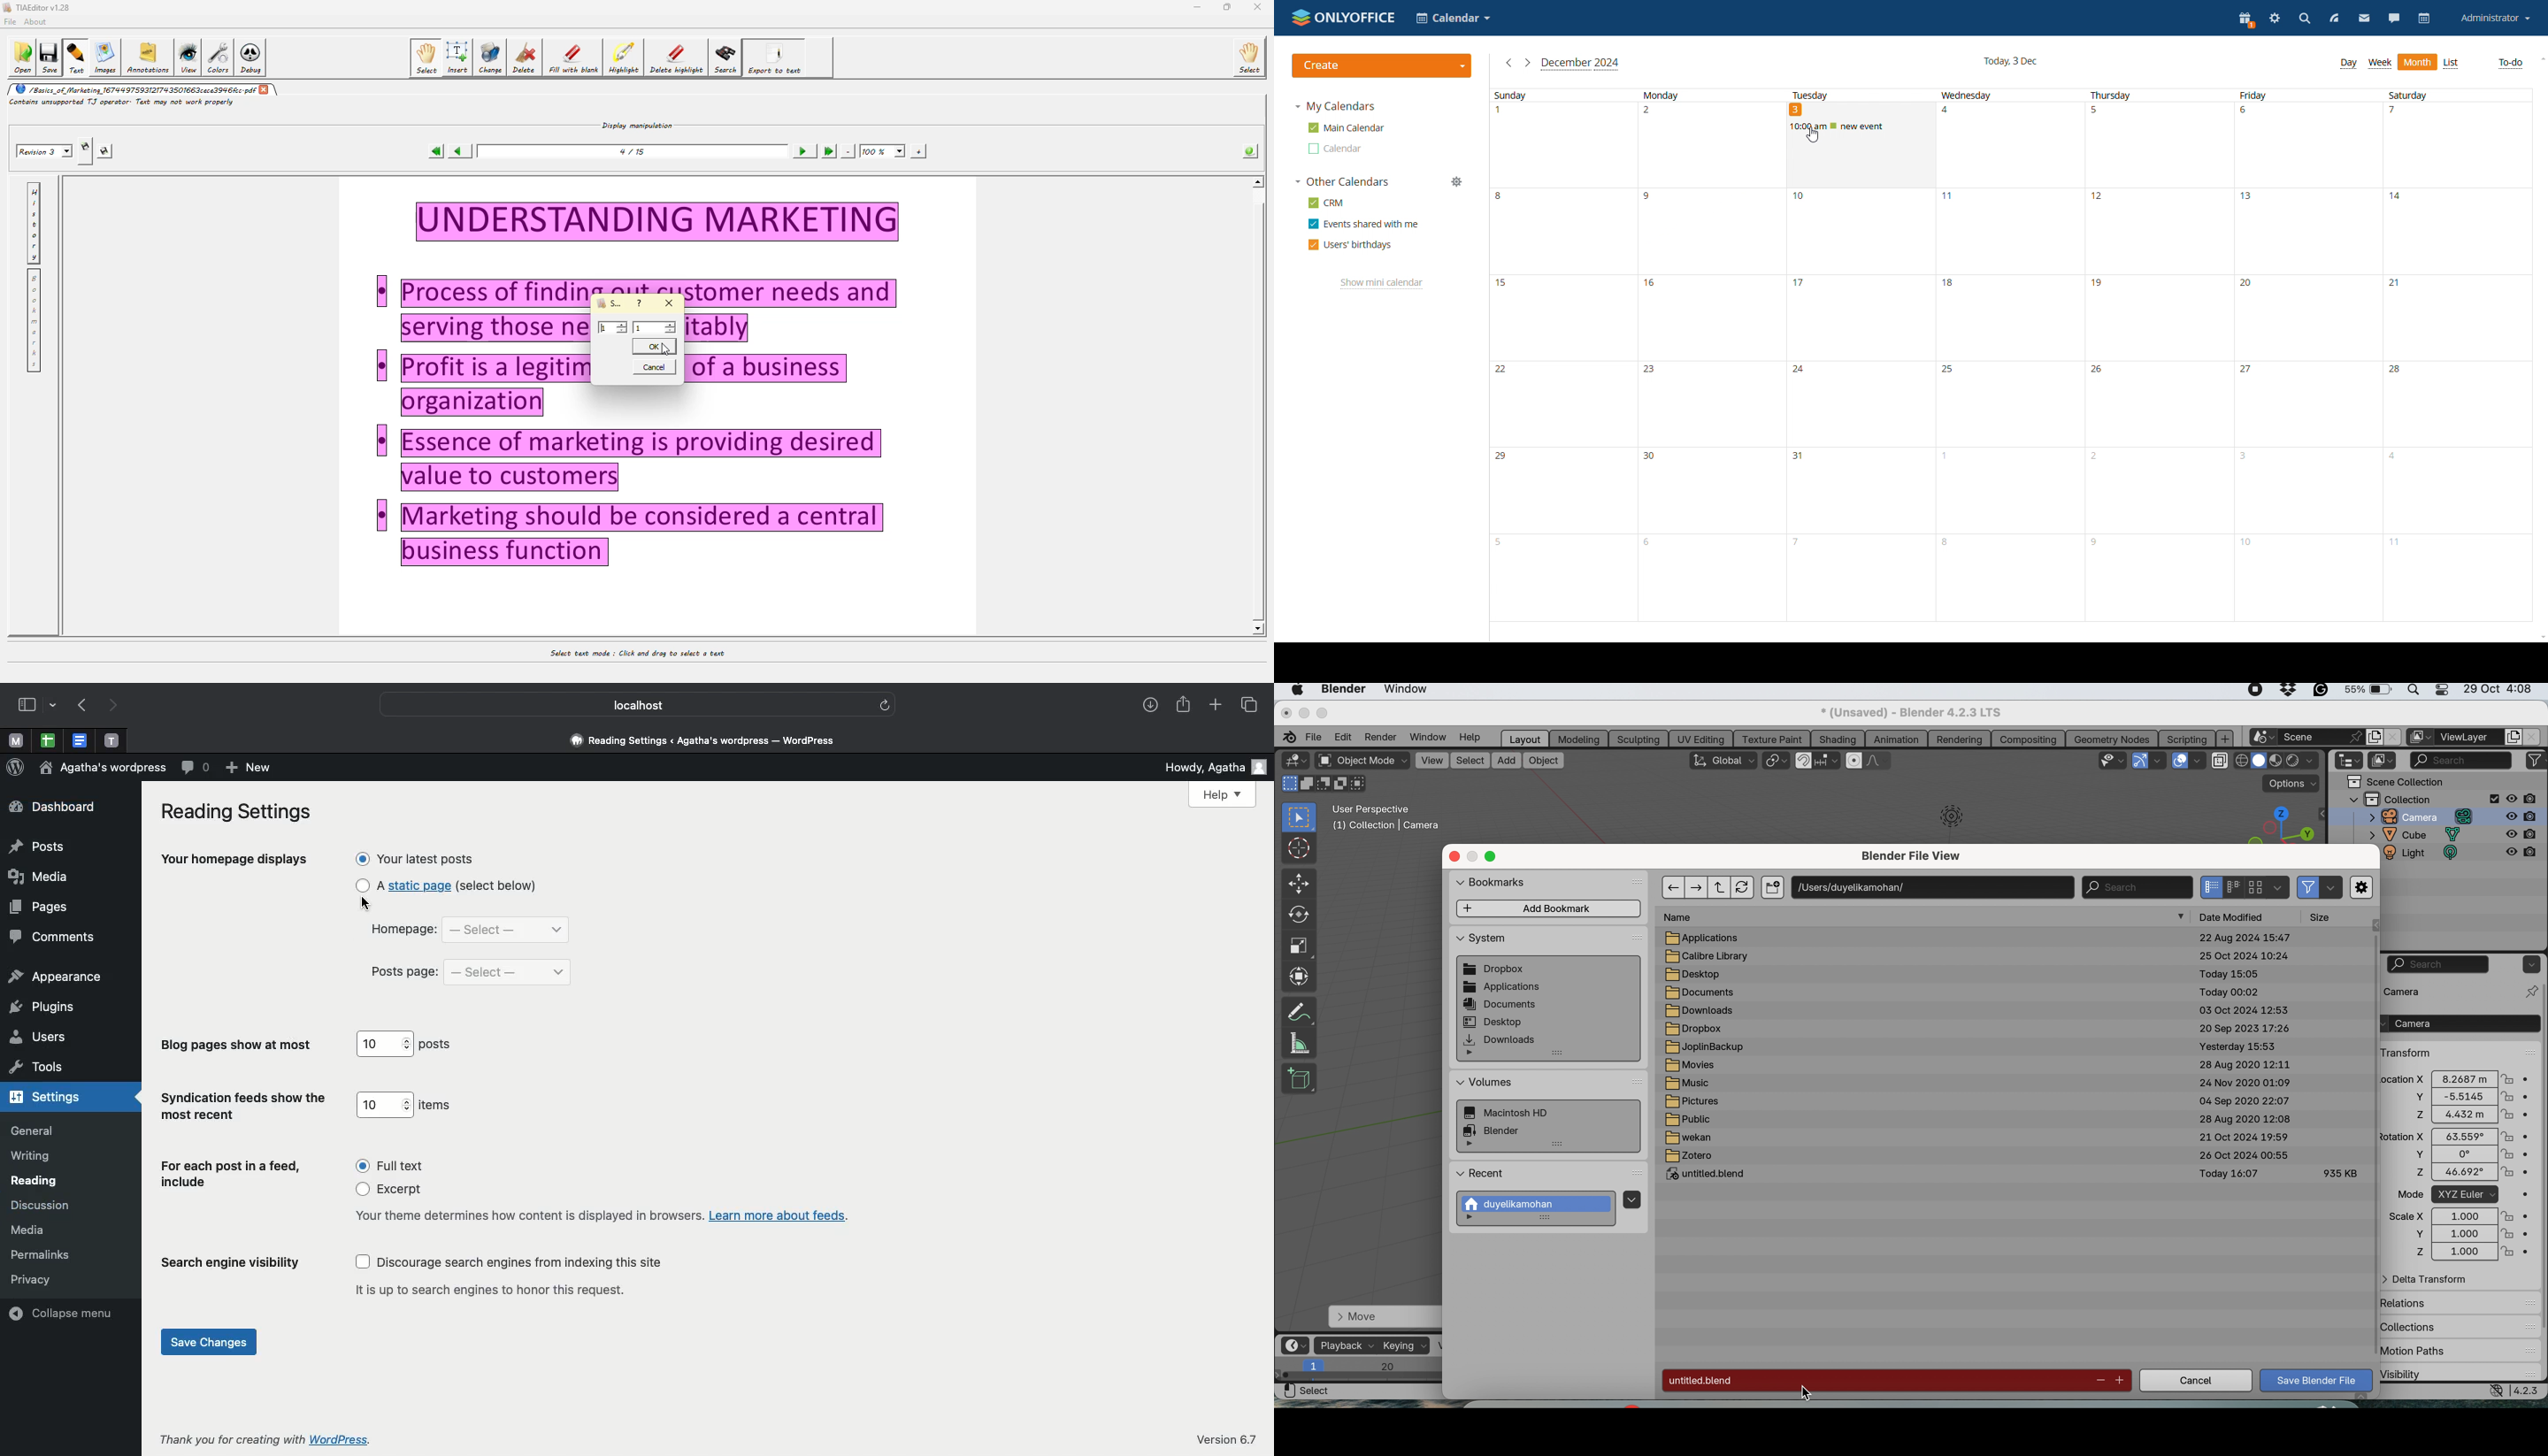 The image size is (2548, 1456). I want to click on battery, so click(2367, 692).